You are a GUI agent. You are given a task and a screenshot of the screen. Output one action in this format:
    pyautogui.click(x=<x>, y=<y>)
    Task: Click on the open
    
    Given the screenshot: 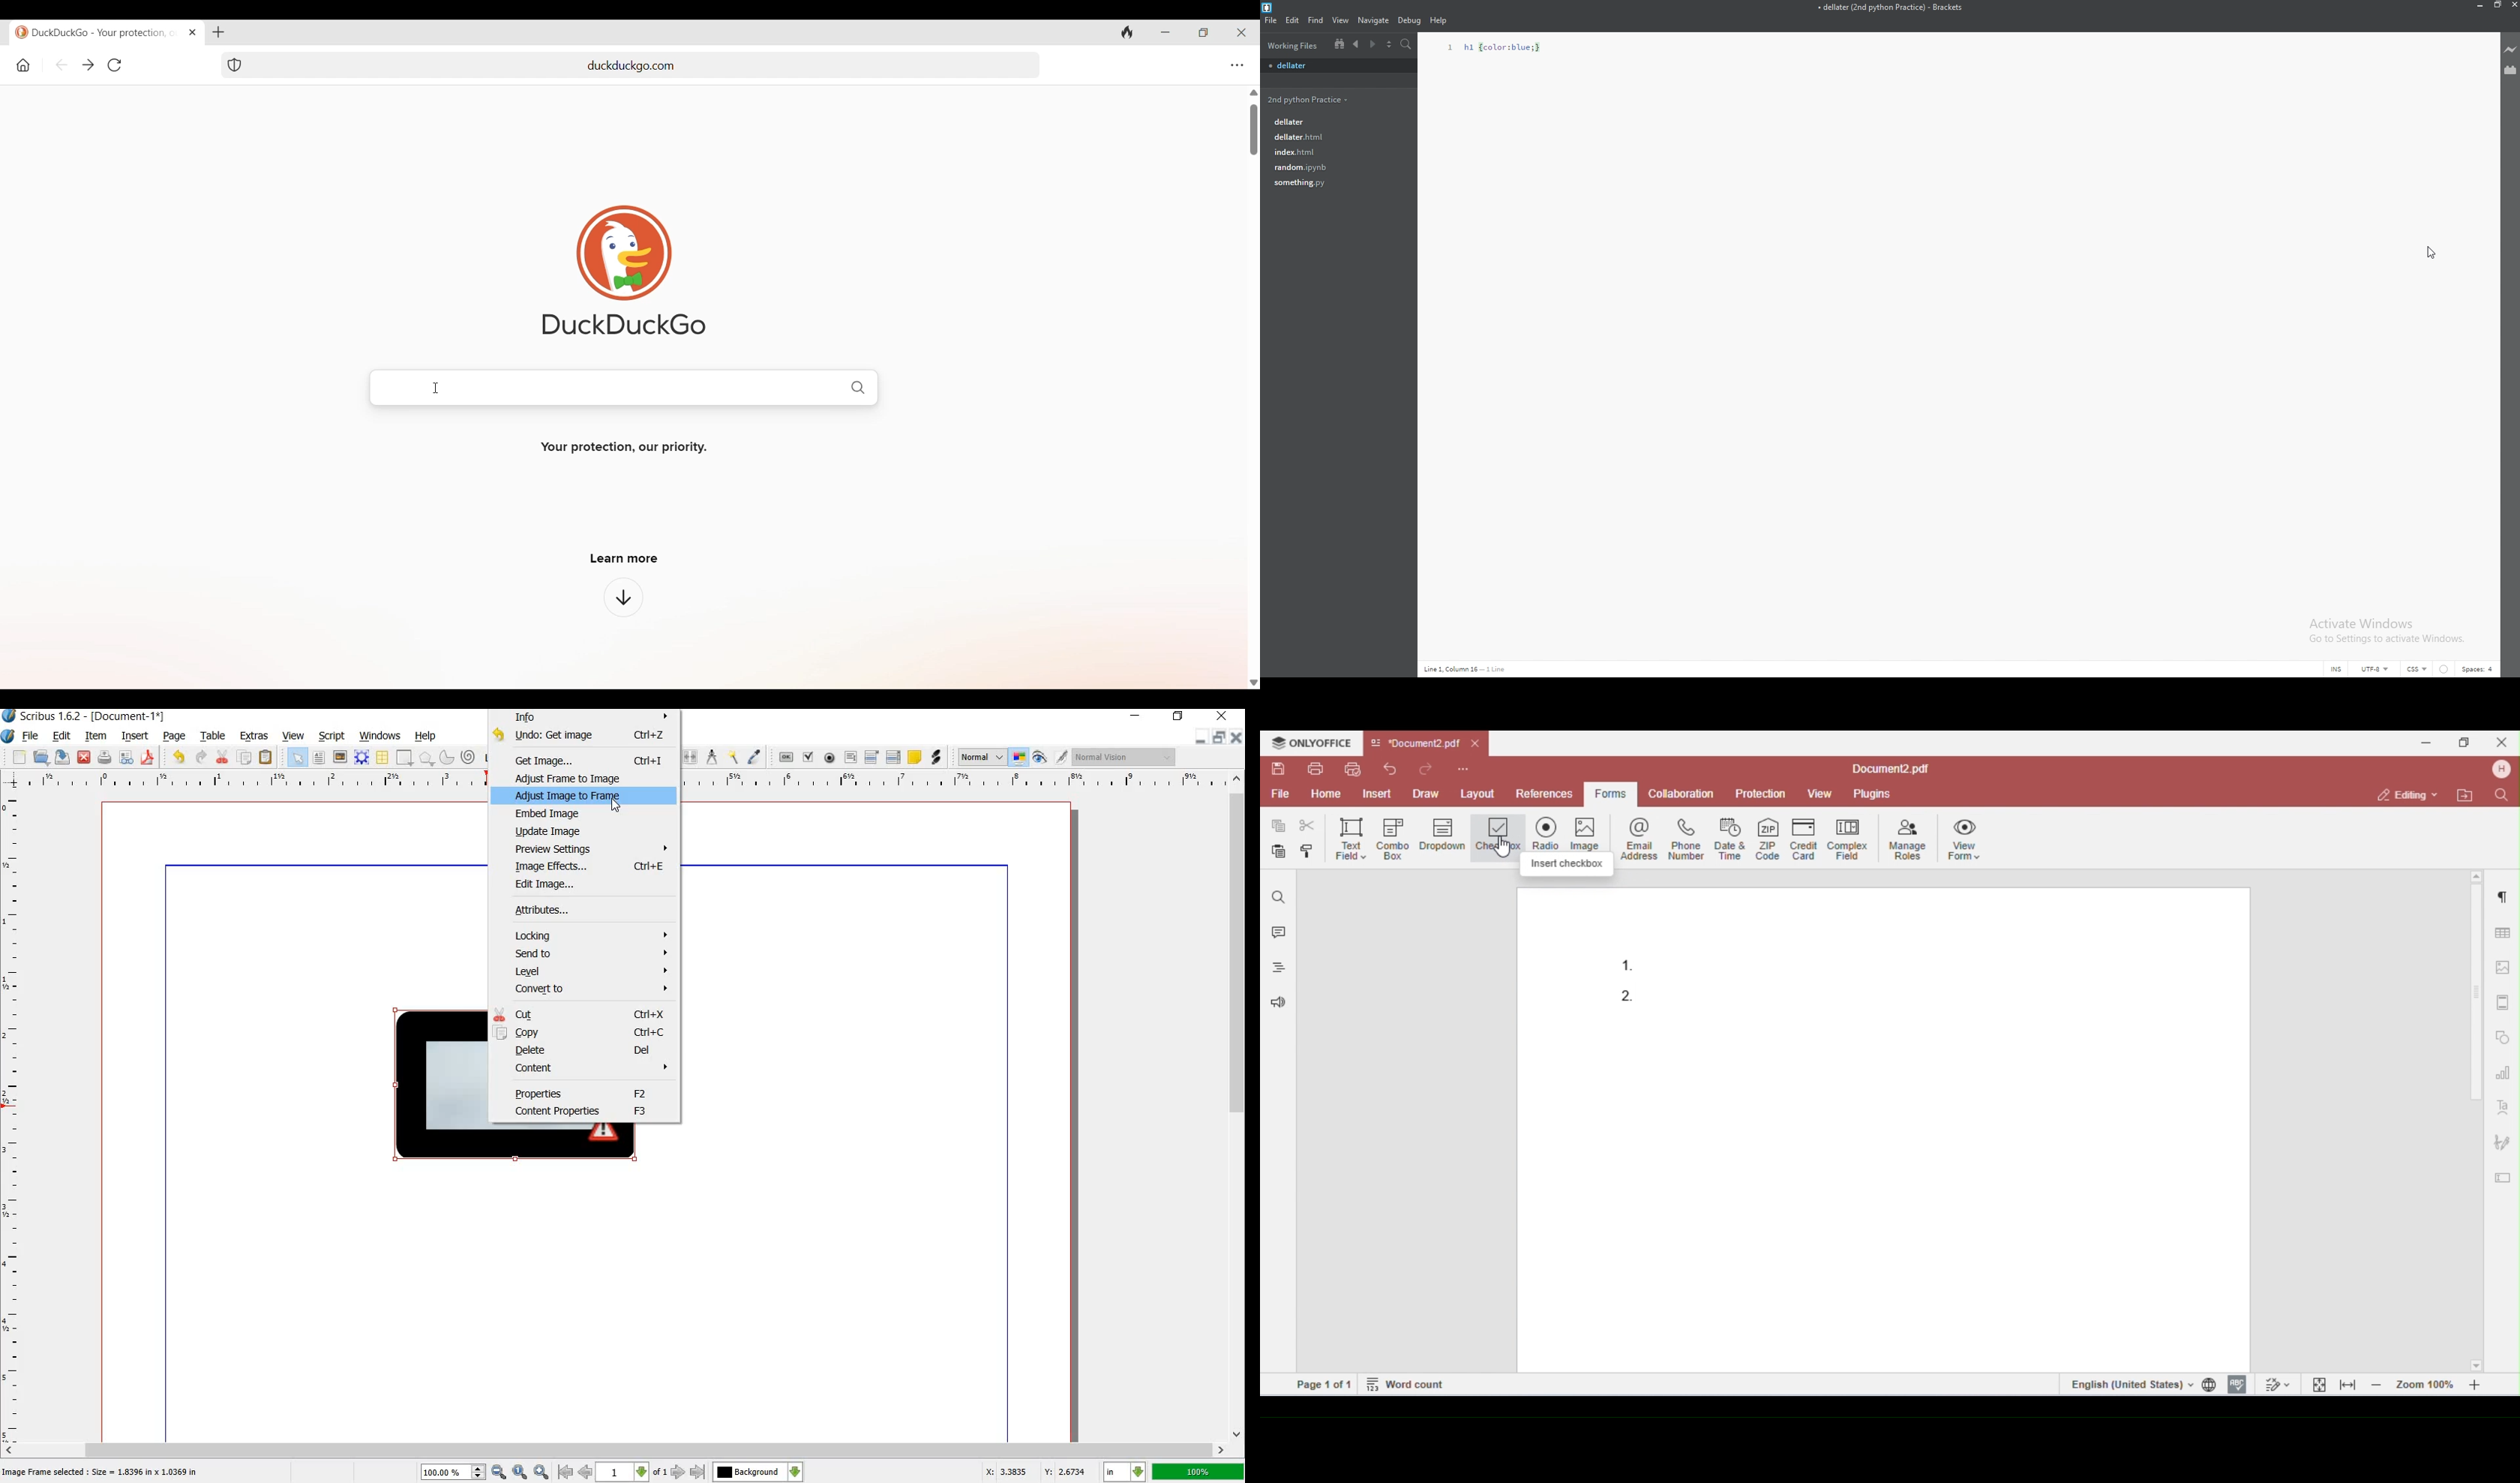 What is the action you would take?
    pyautogui.click(x=41, y=758)
    